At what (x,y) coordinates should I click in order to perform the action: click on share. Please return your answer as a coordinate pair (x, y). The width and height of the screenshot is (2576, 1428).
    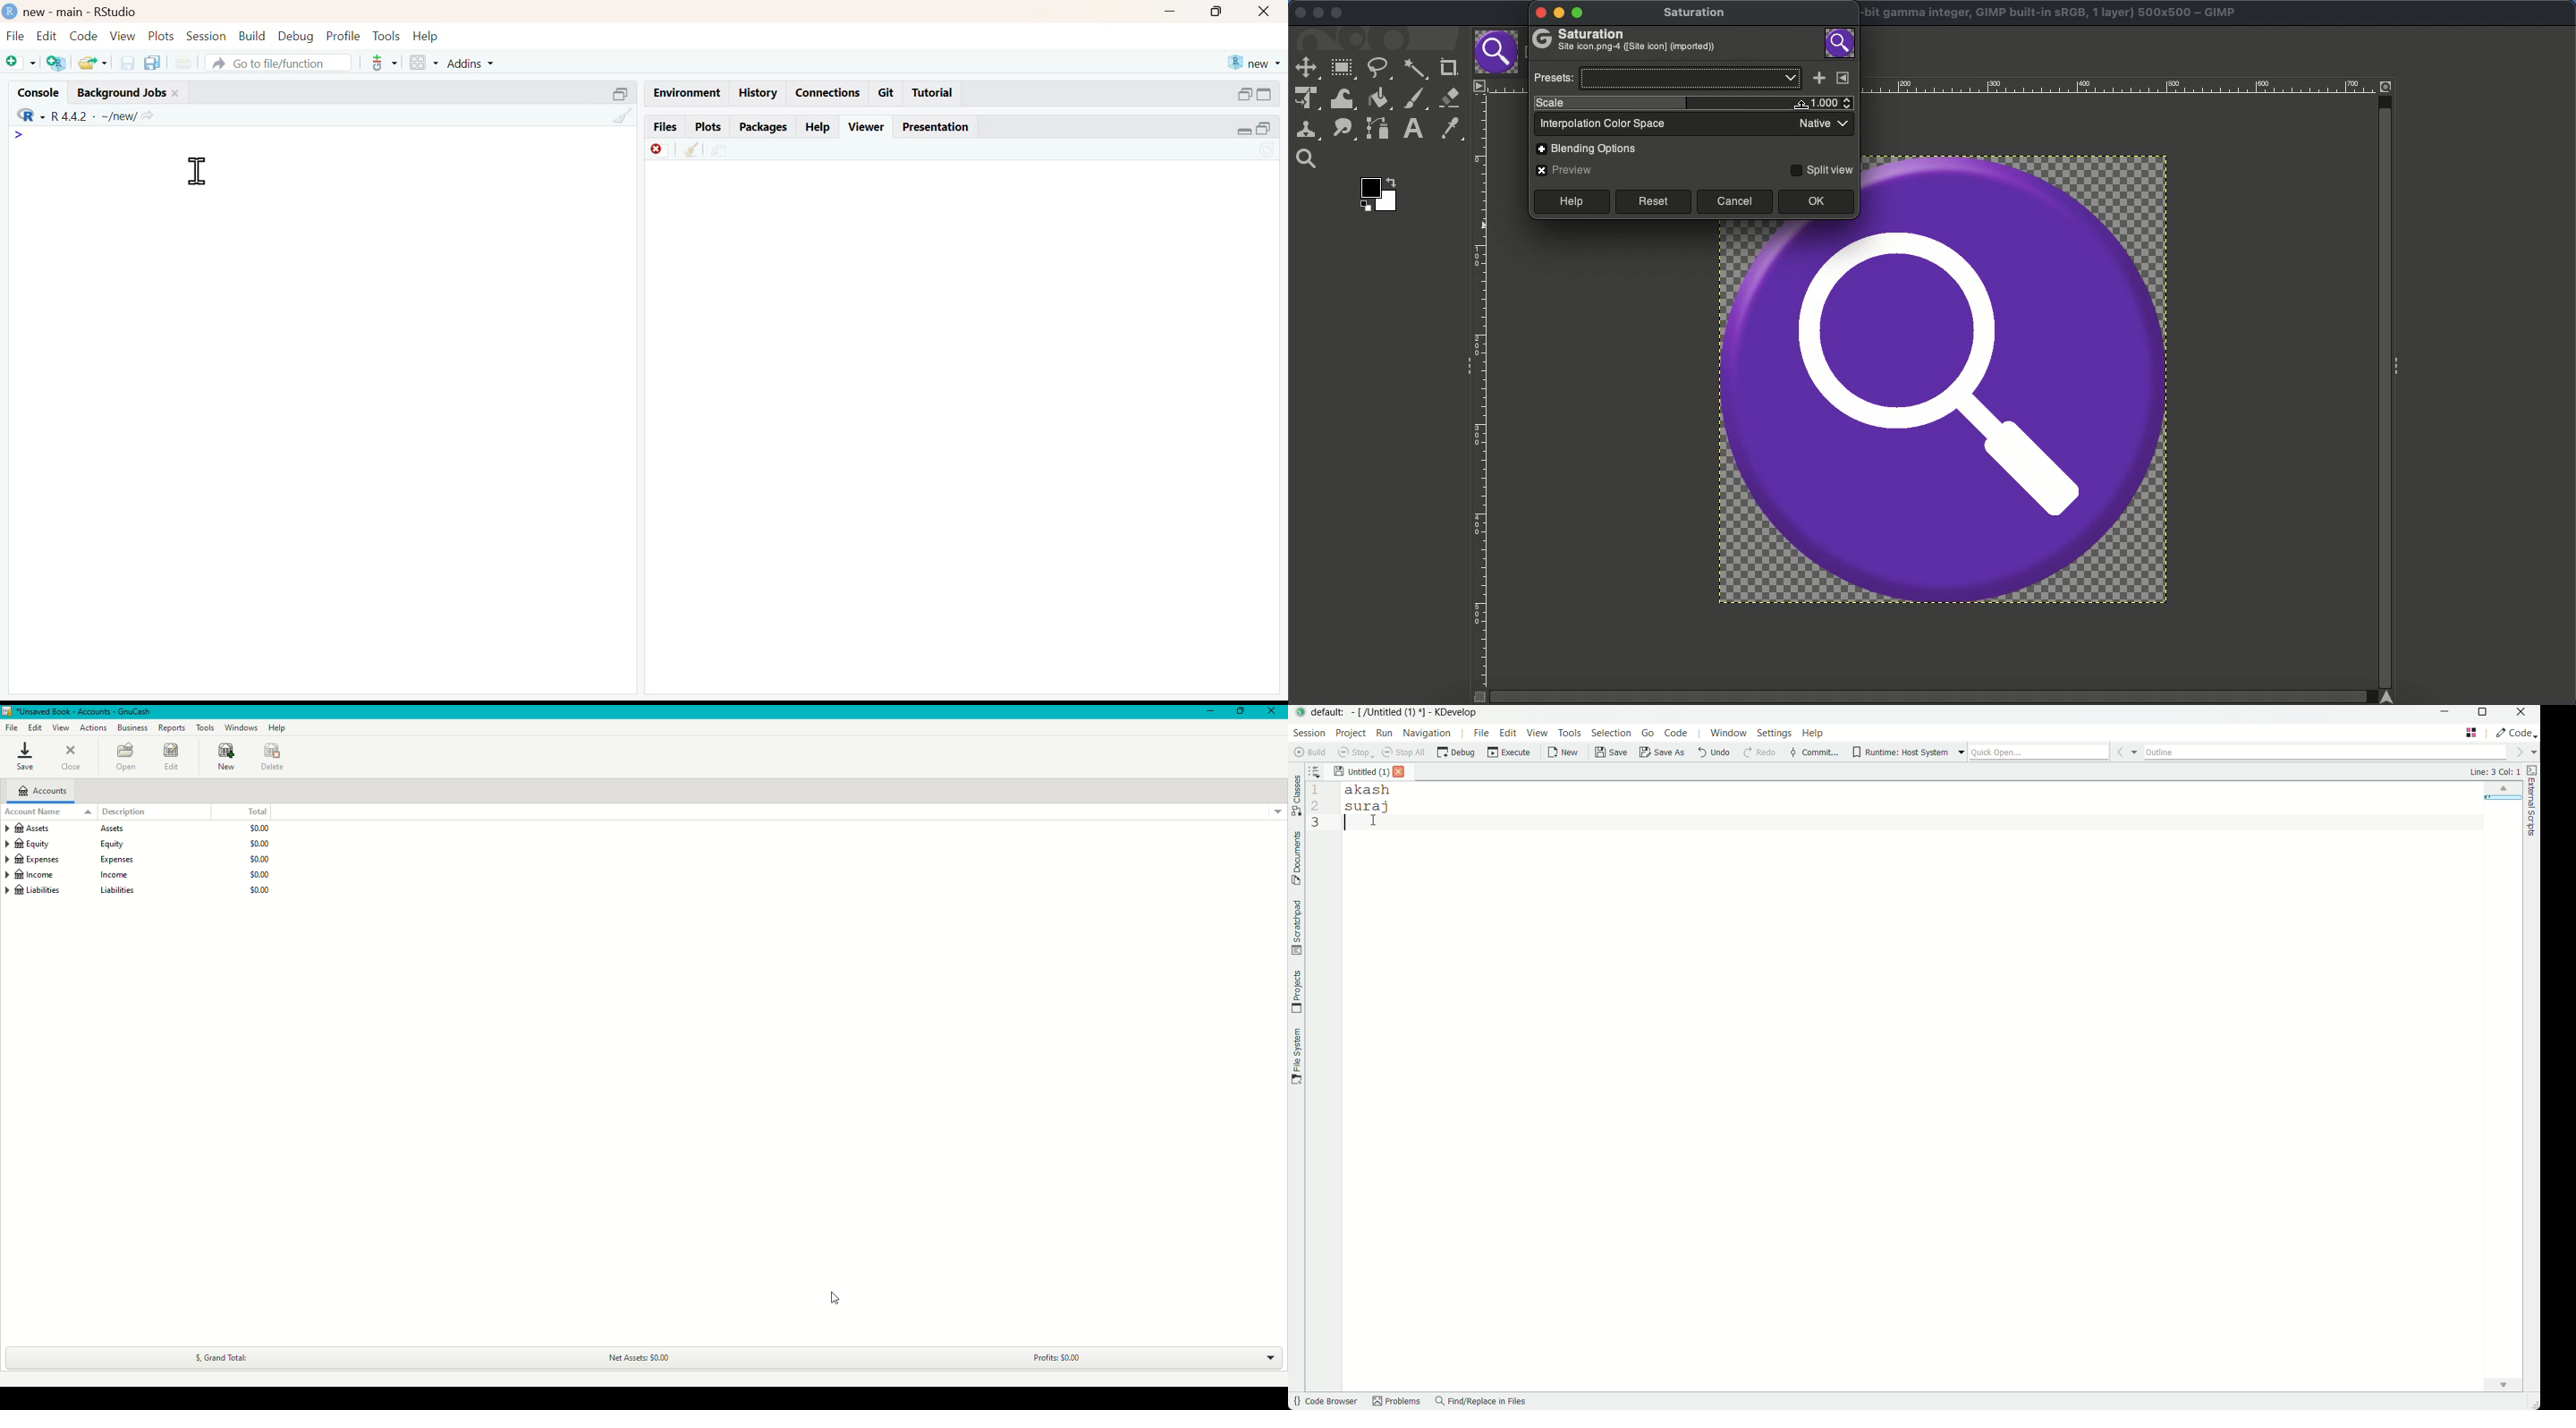
    Looking at the image, I should click on (720, 151).